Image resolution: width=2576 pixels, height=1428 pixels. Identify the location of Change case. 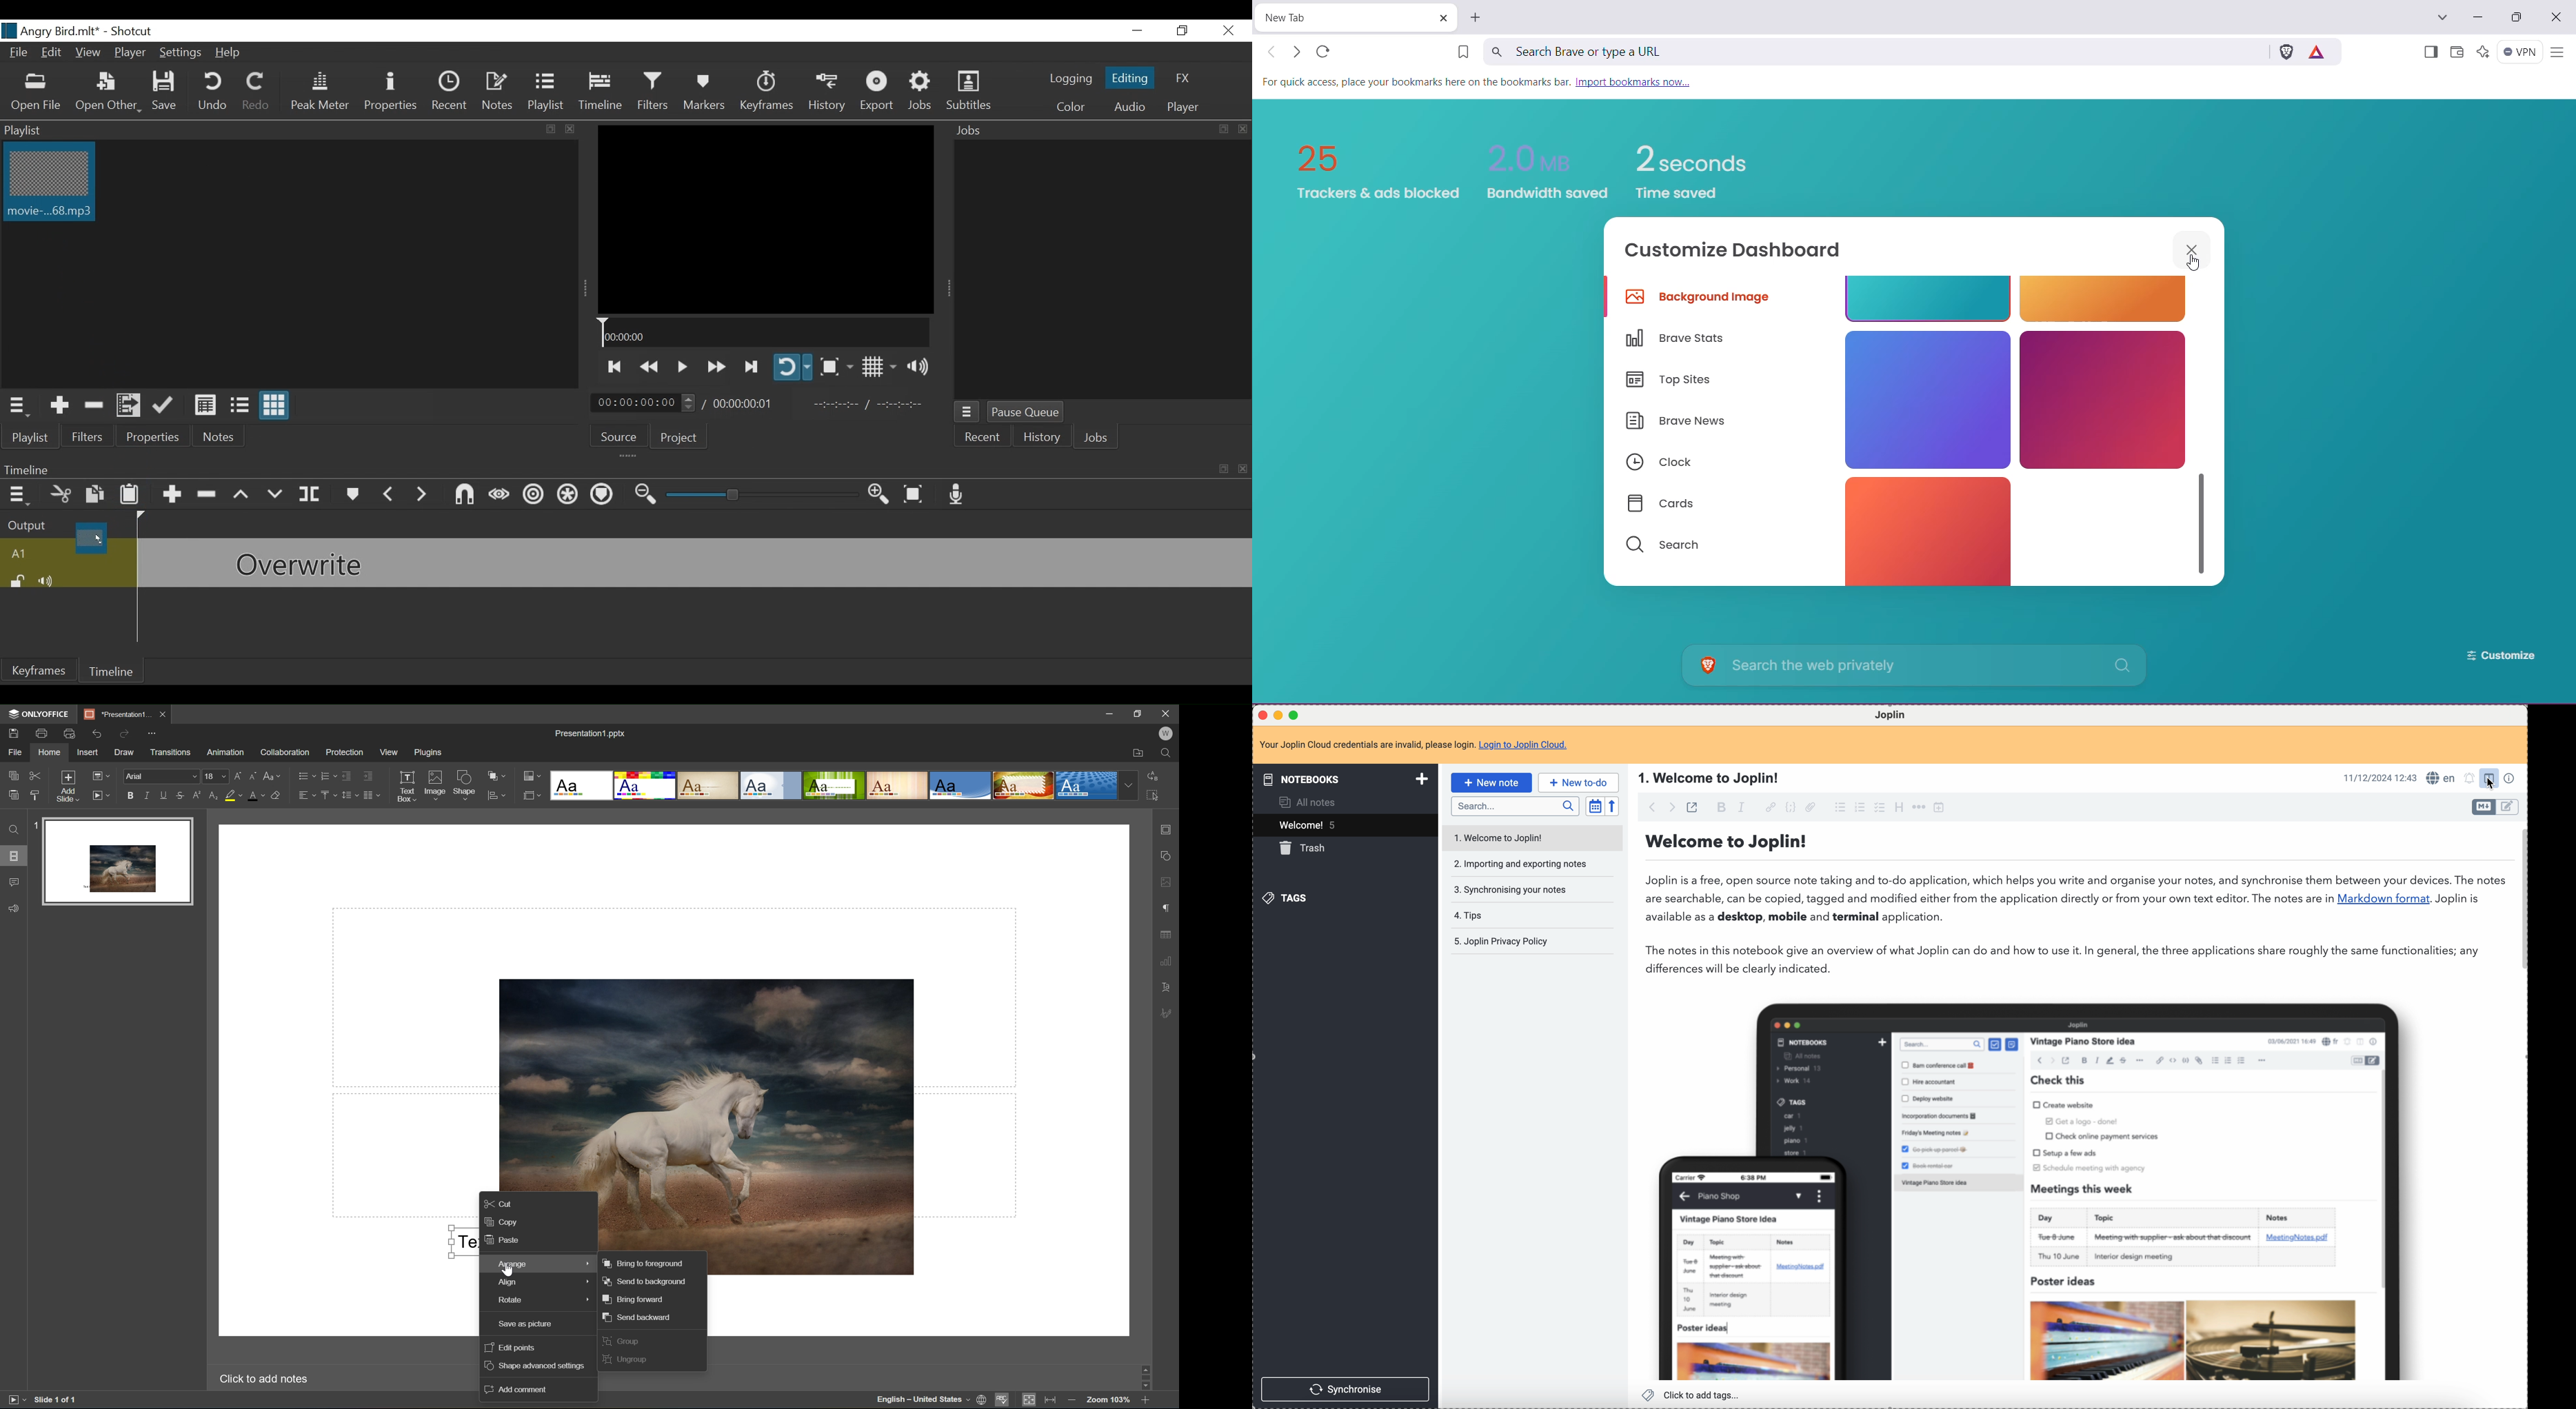
(274, 775).